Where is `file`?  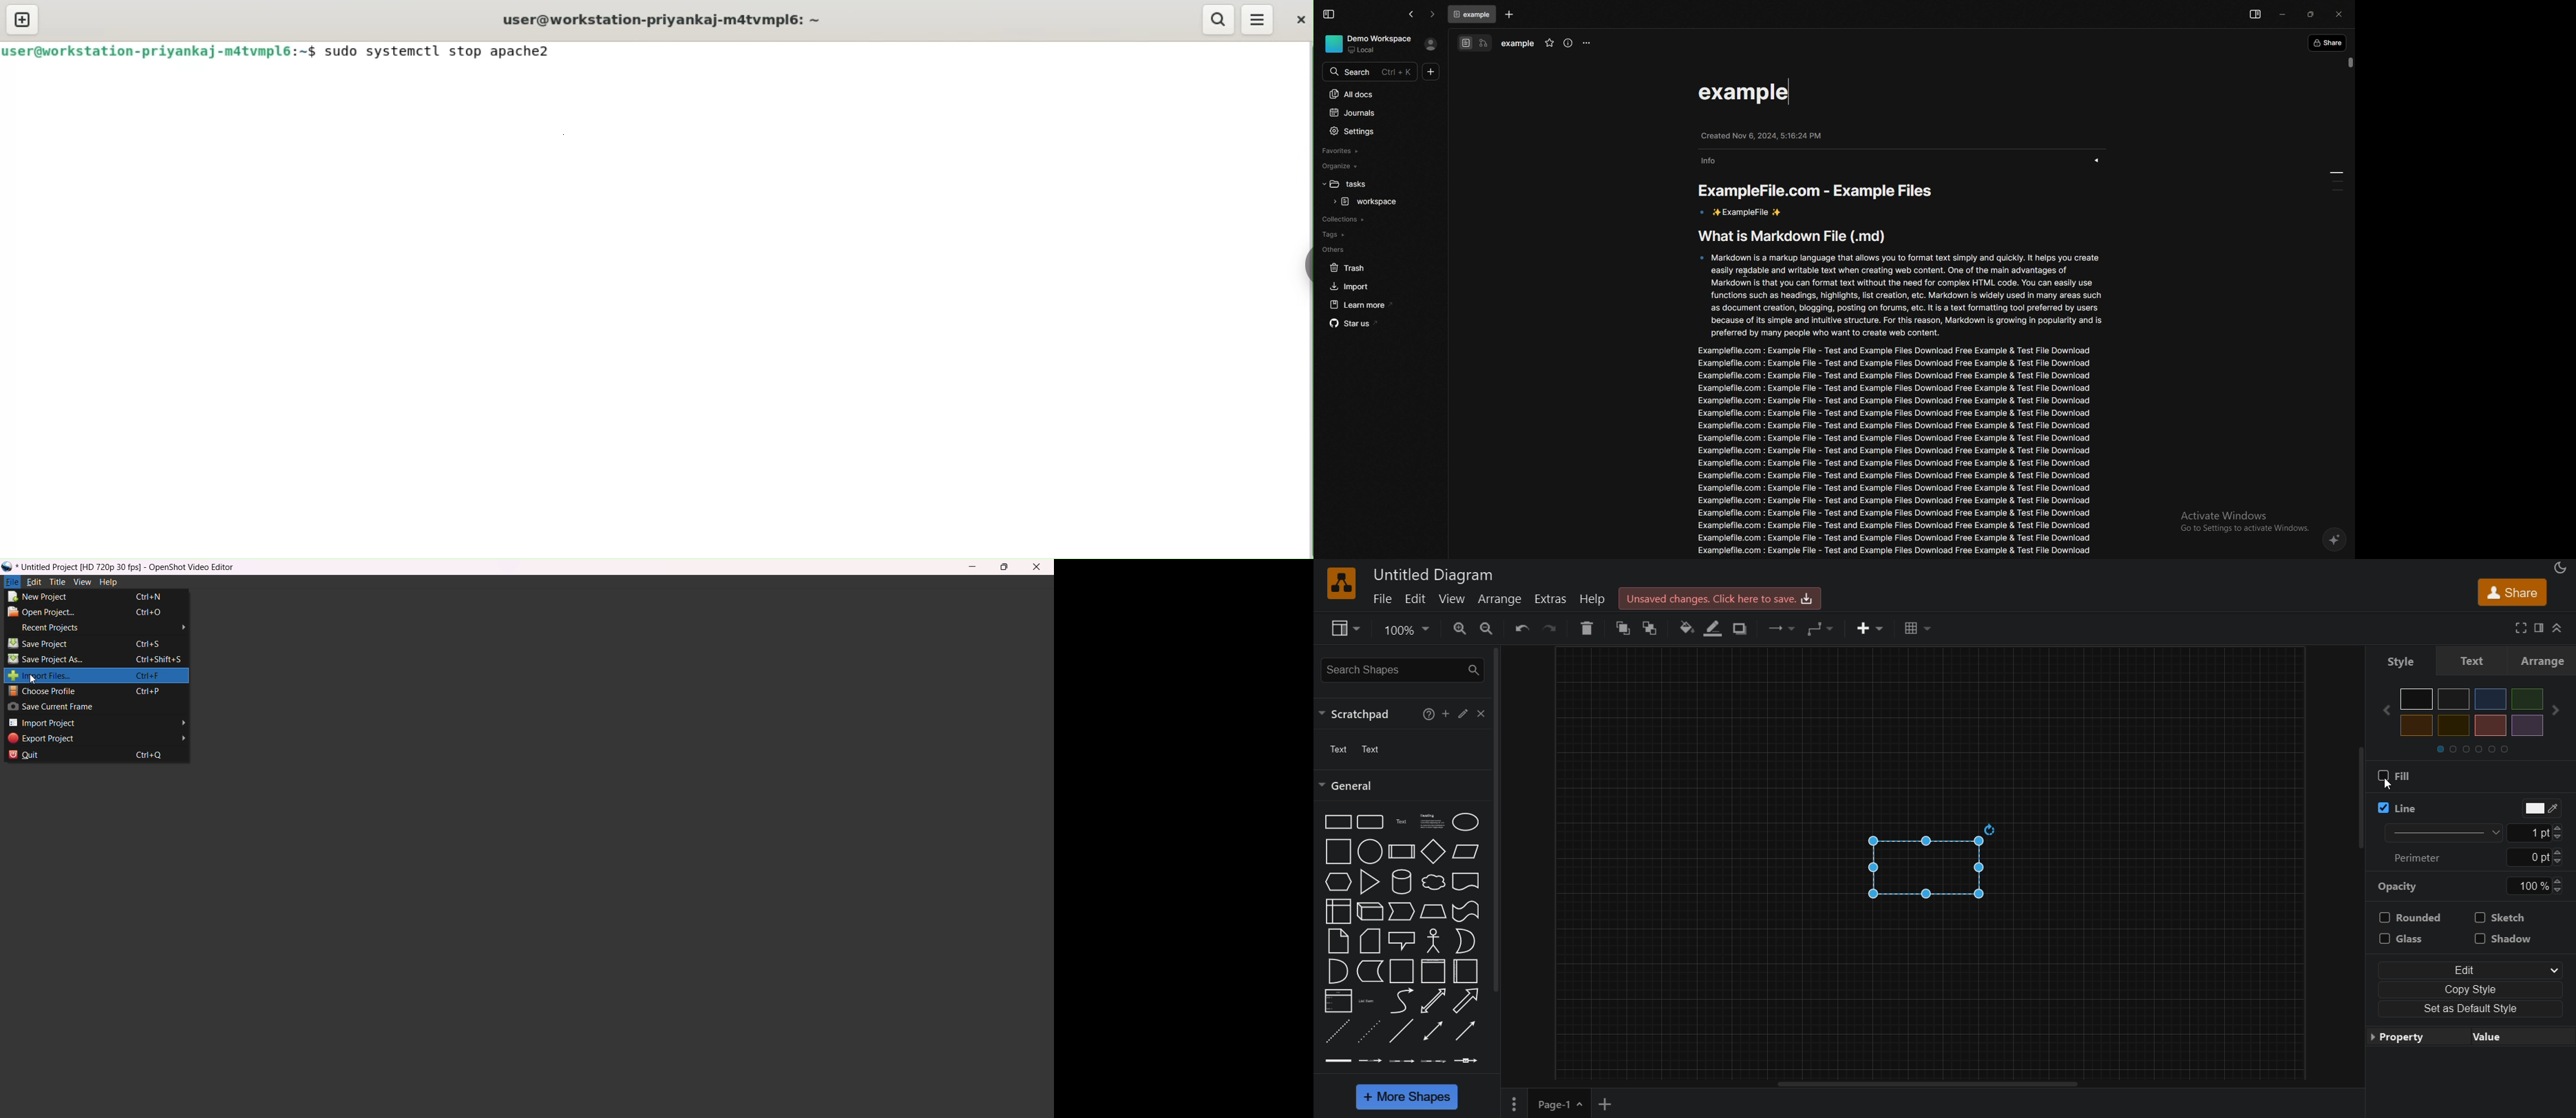 file is located at coordinates (1382, 598).